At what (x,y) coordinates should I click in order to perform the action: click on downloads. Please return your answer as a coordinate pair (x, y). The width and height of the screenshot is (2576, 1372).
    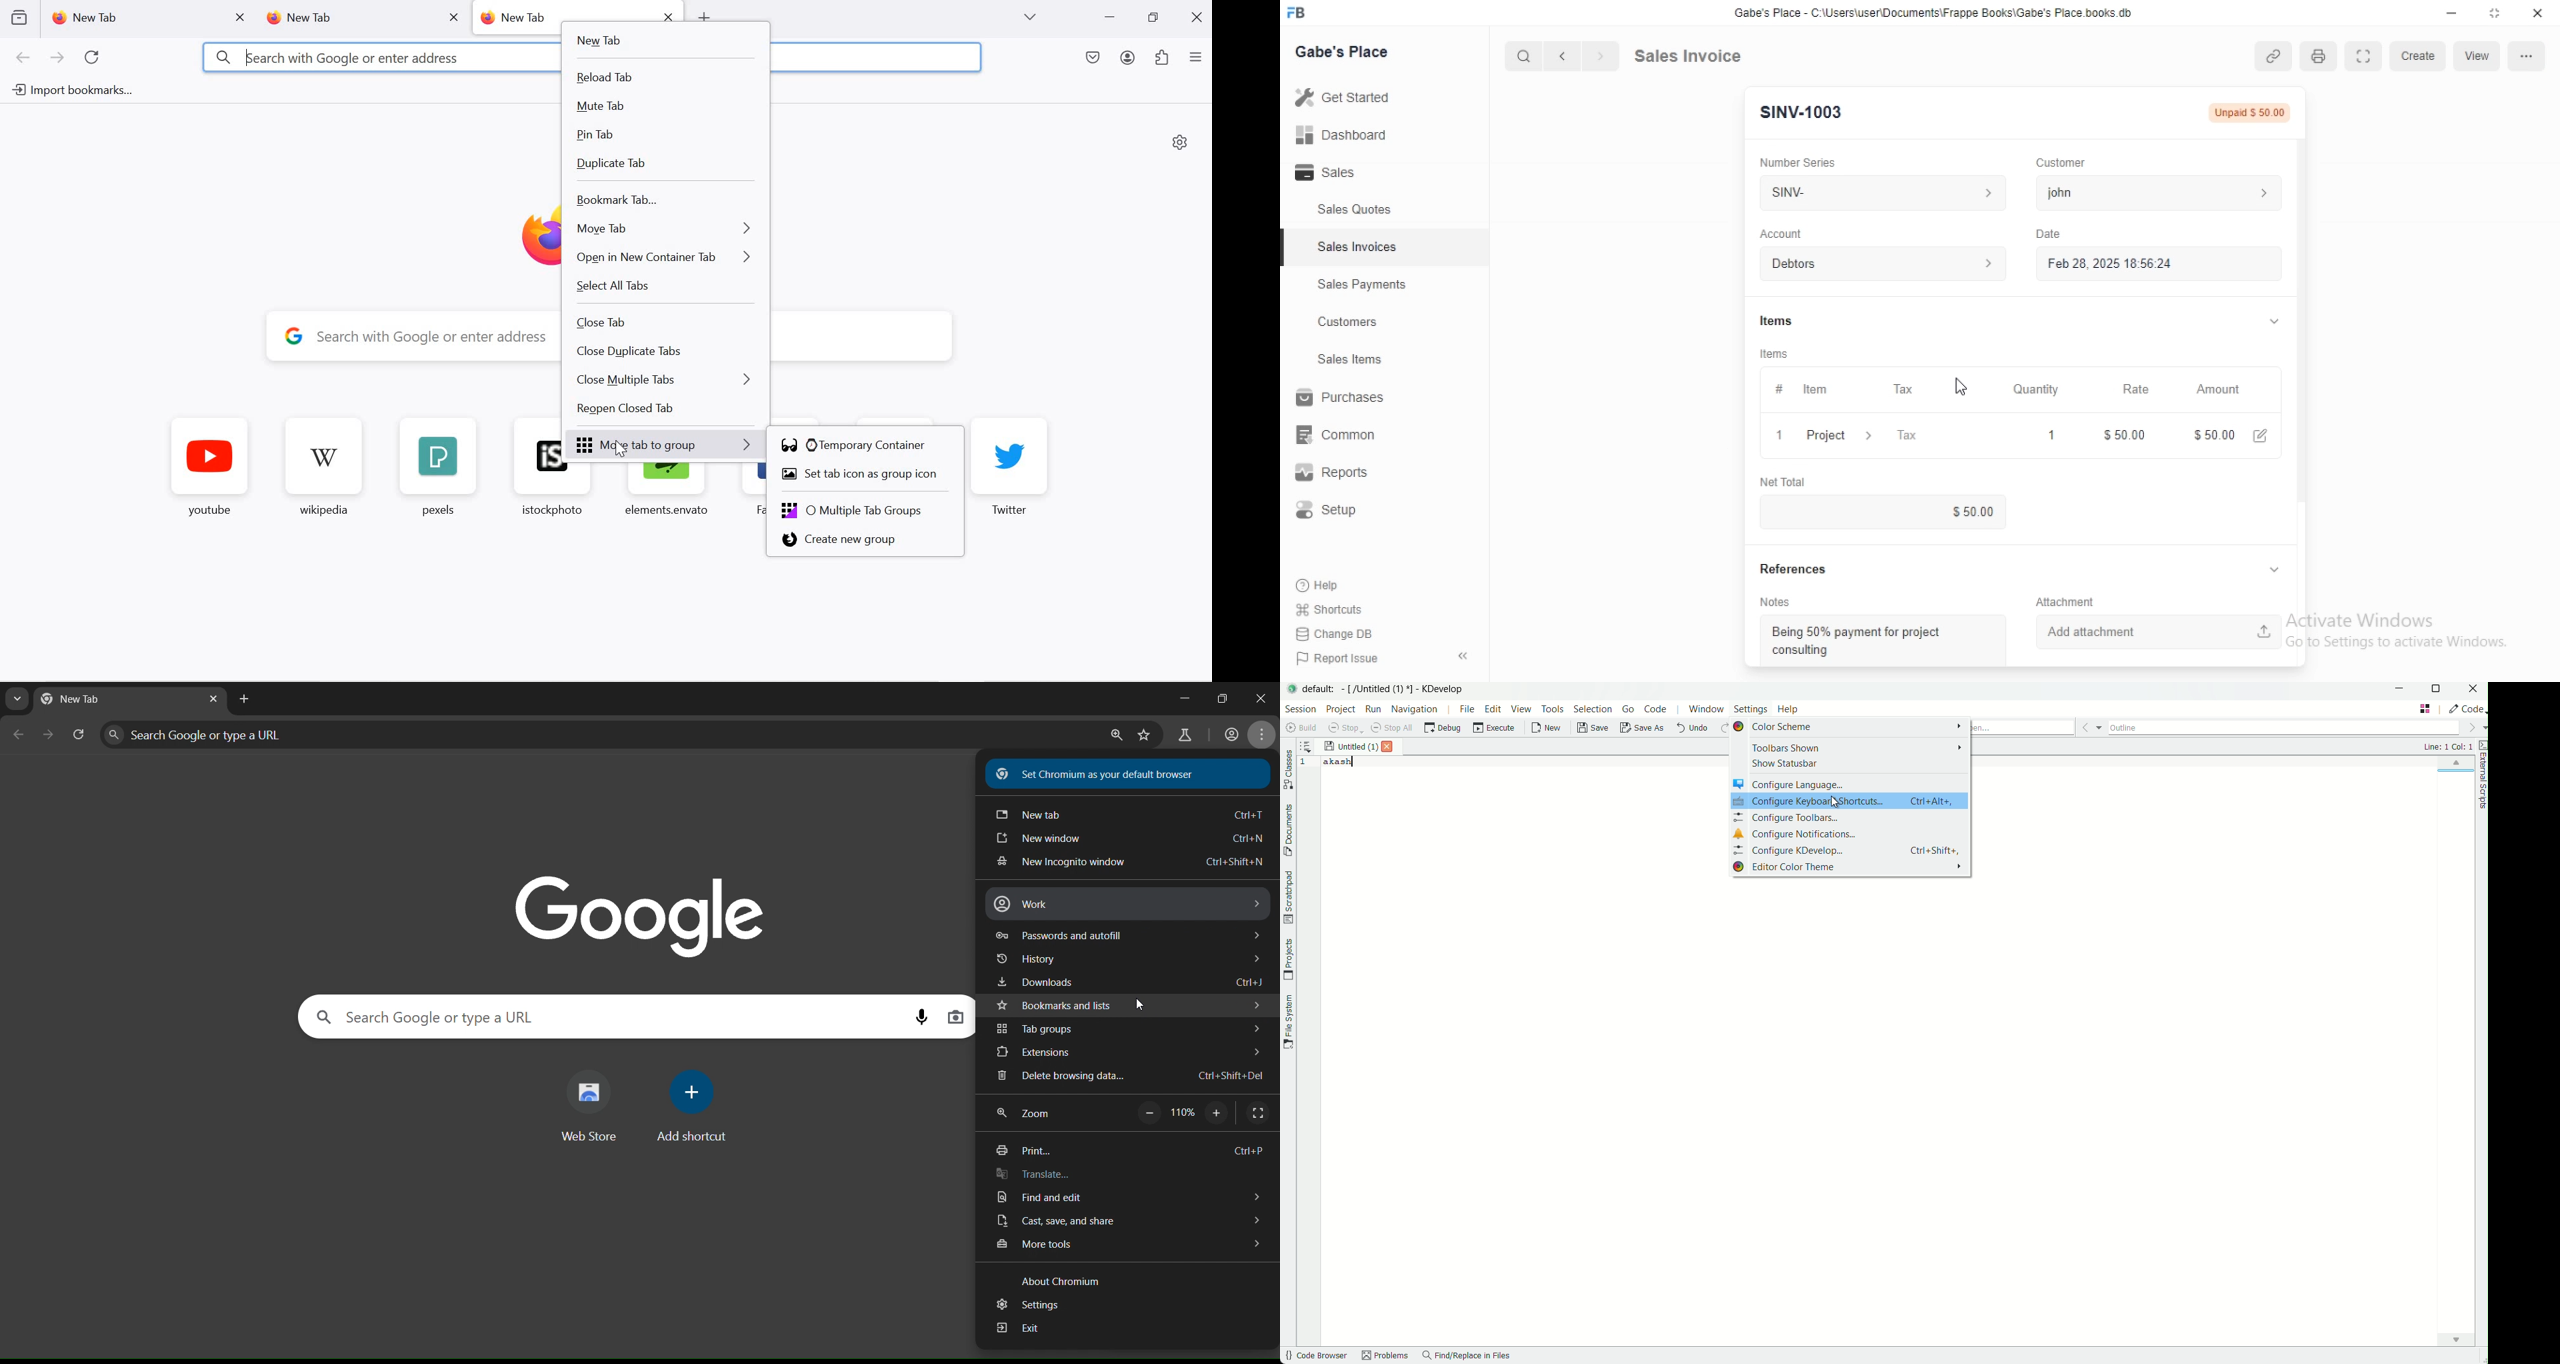
    Looking at the image, I should click on (1129, 981).